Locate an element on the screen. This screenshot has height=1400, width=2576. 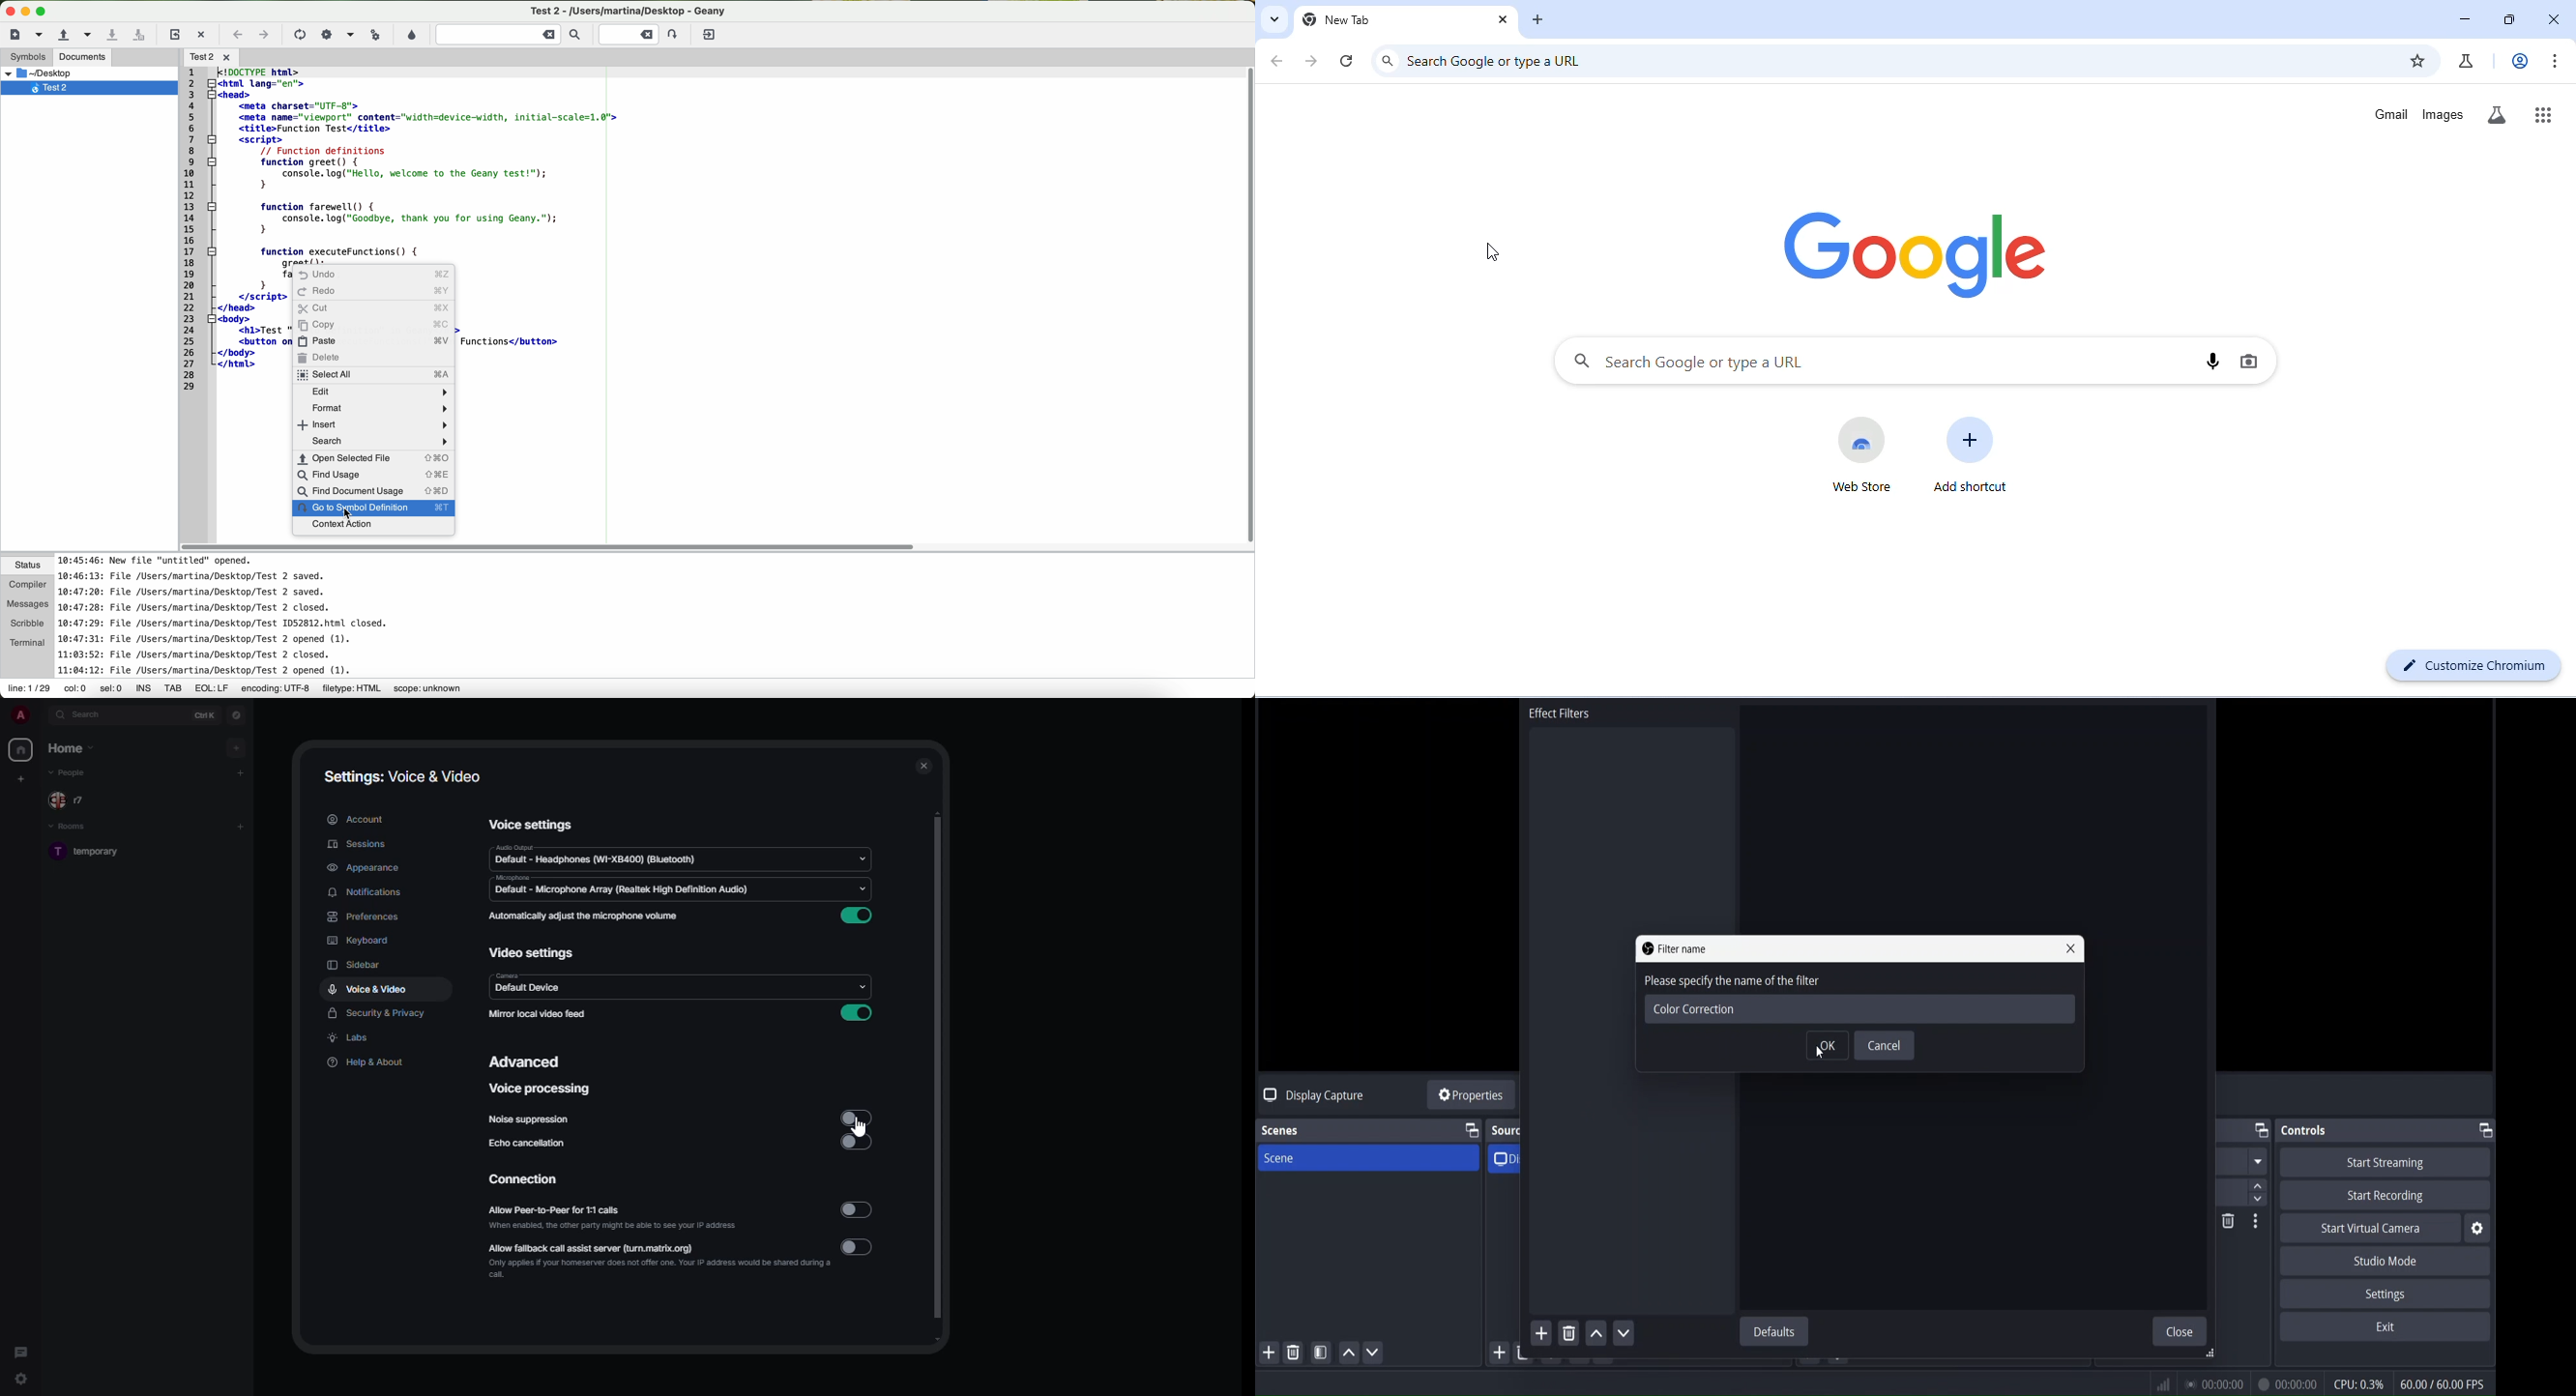
save all open files is located at coordinates (139, 36).